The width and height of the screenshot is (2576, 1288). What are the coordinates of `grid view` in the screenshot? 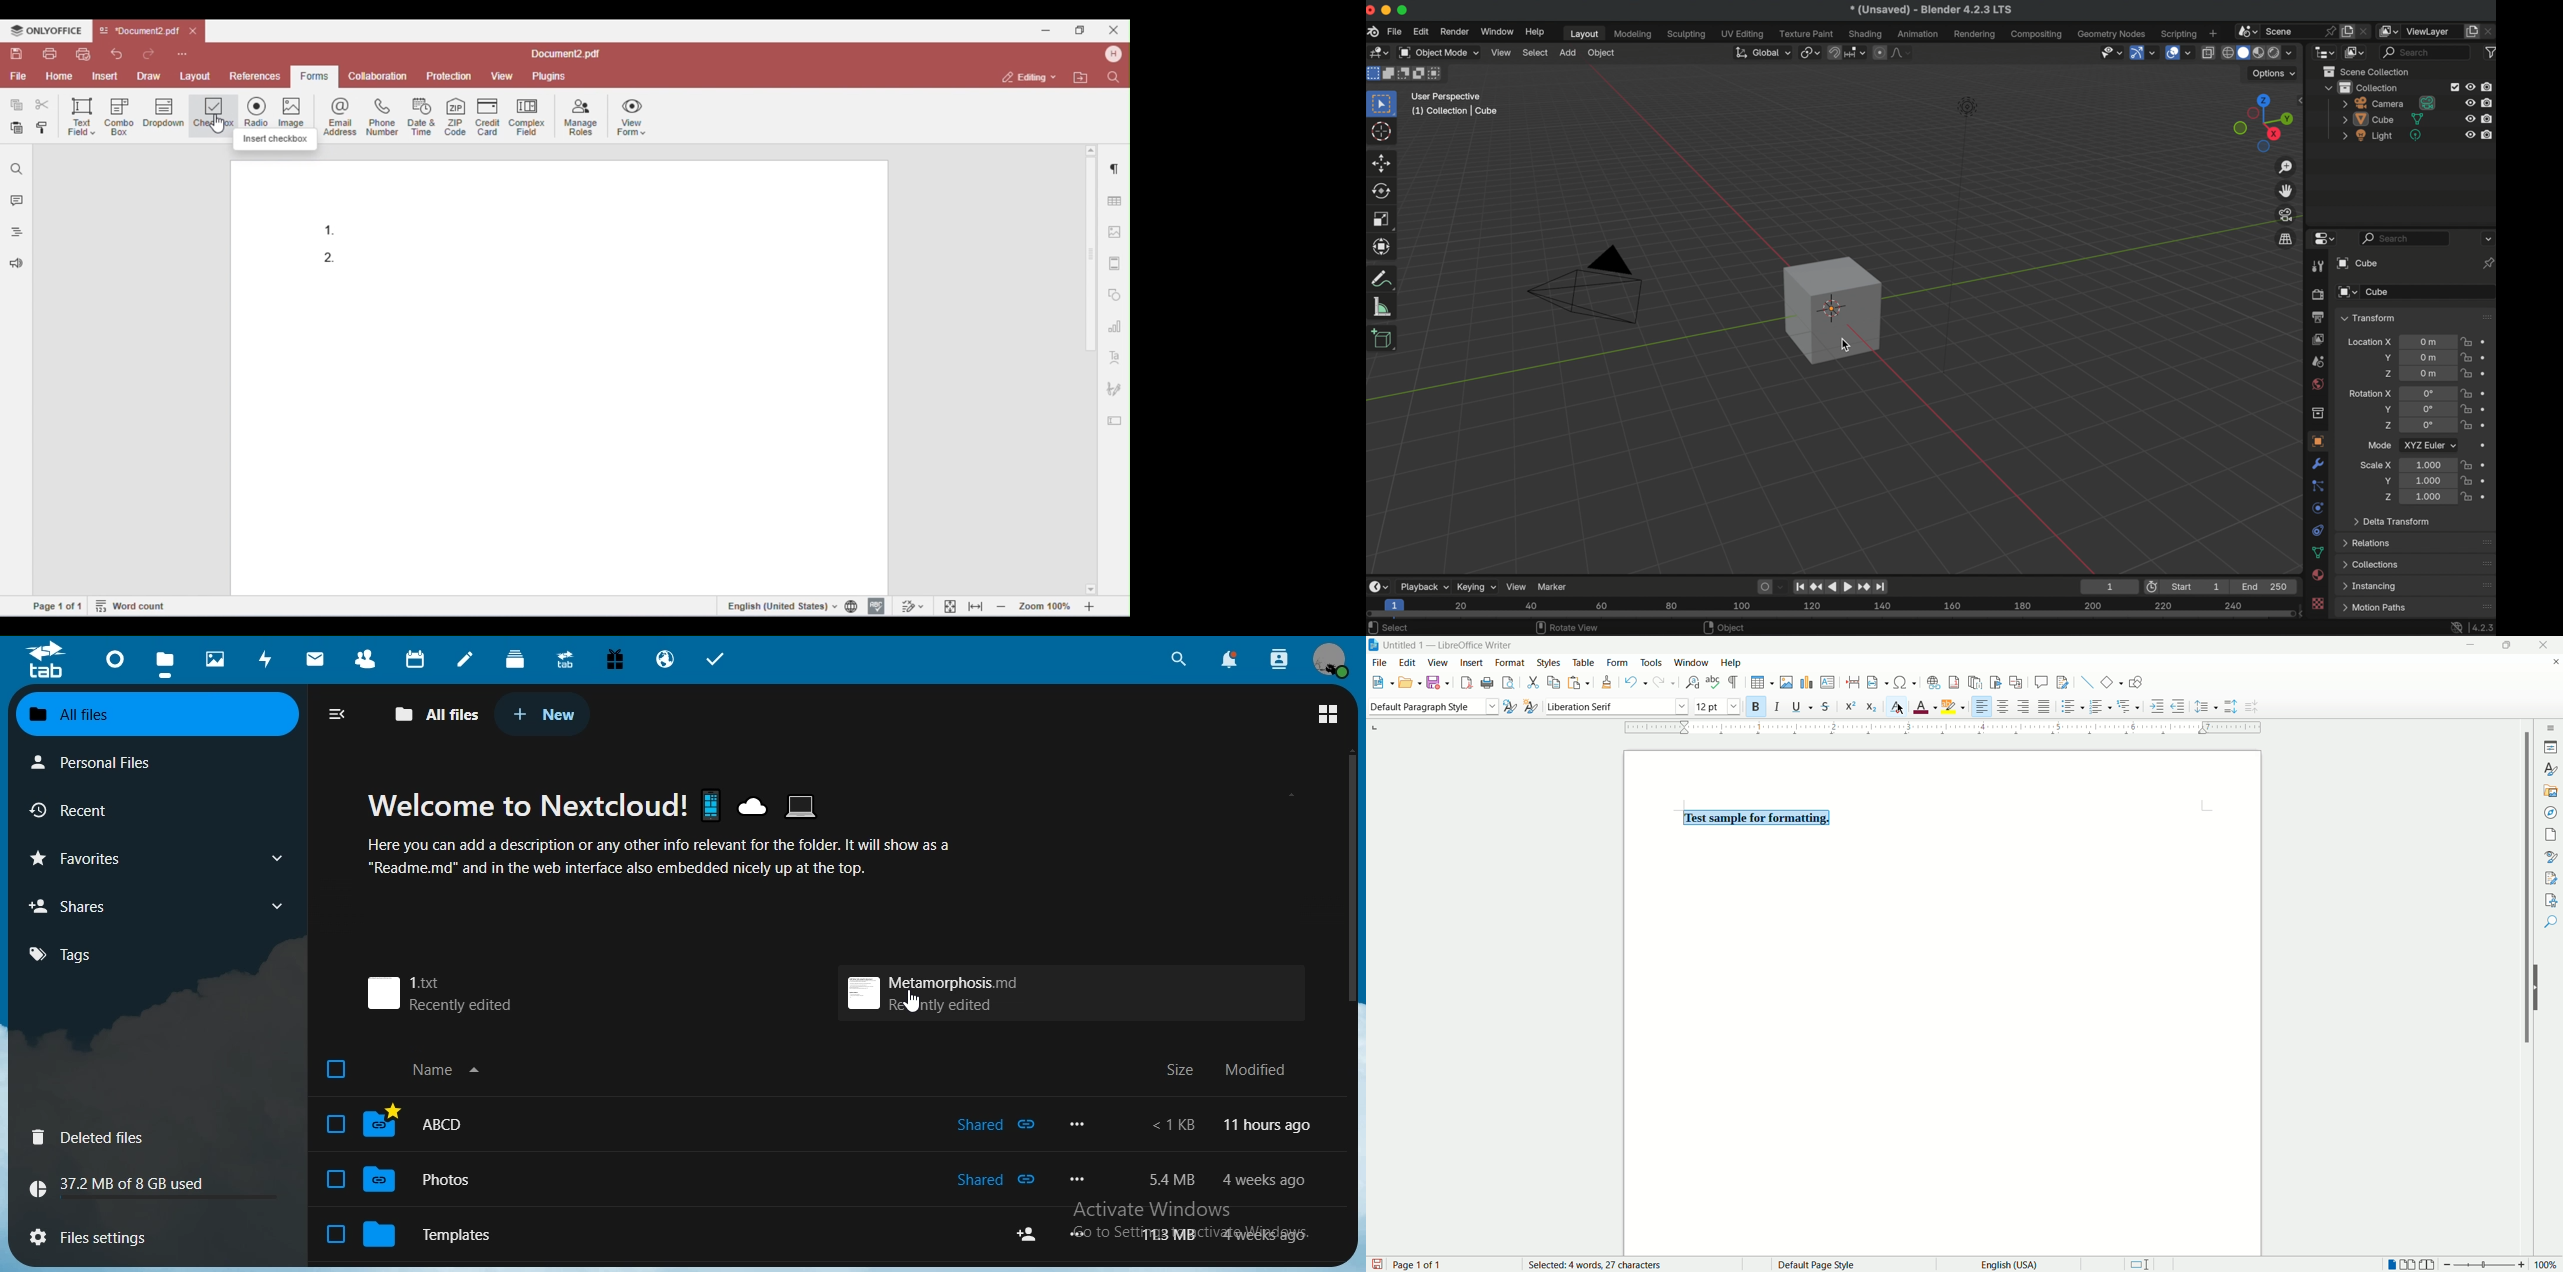 It's located at (1327, 714).